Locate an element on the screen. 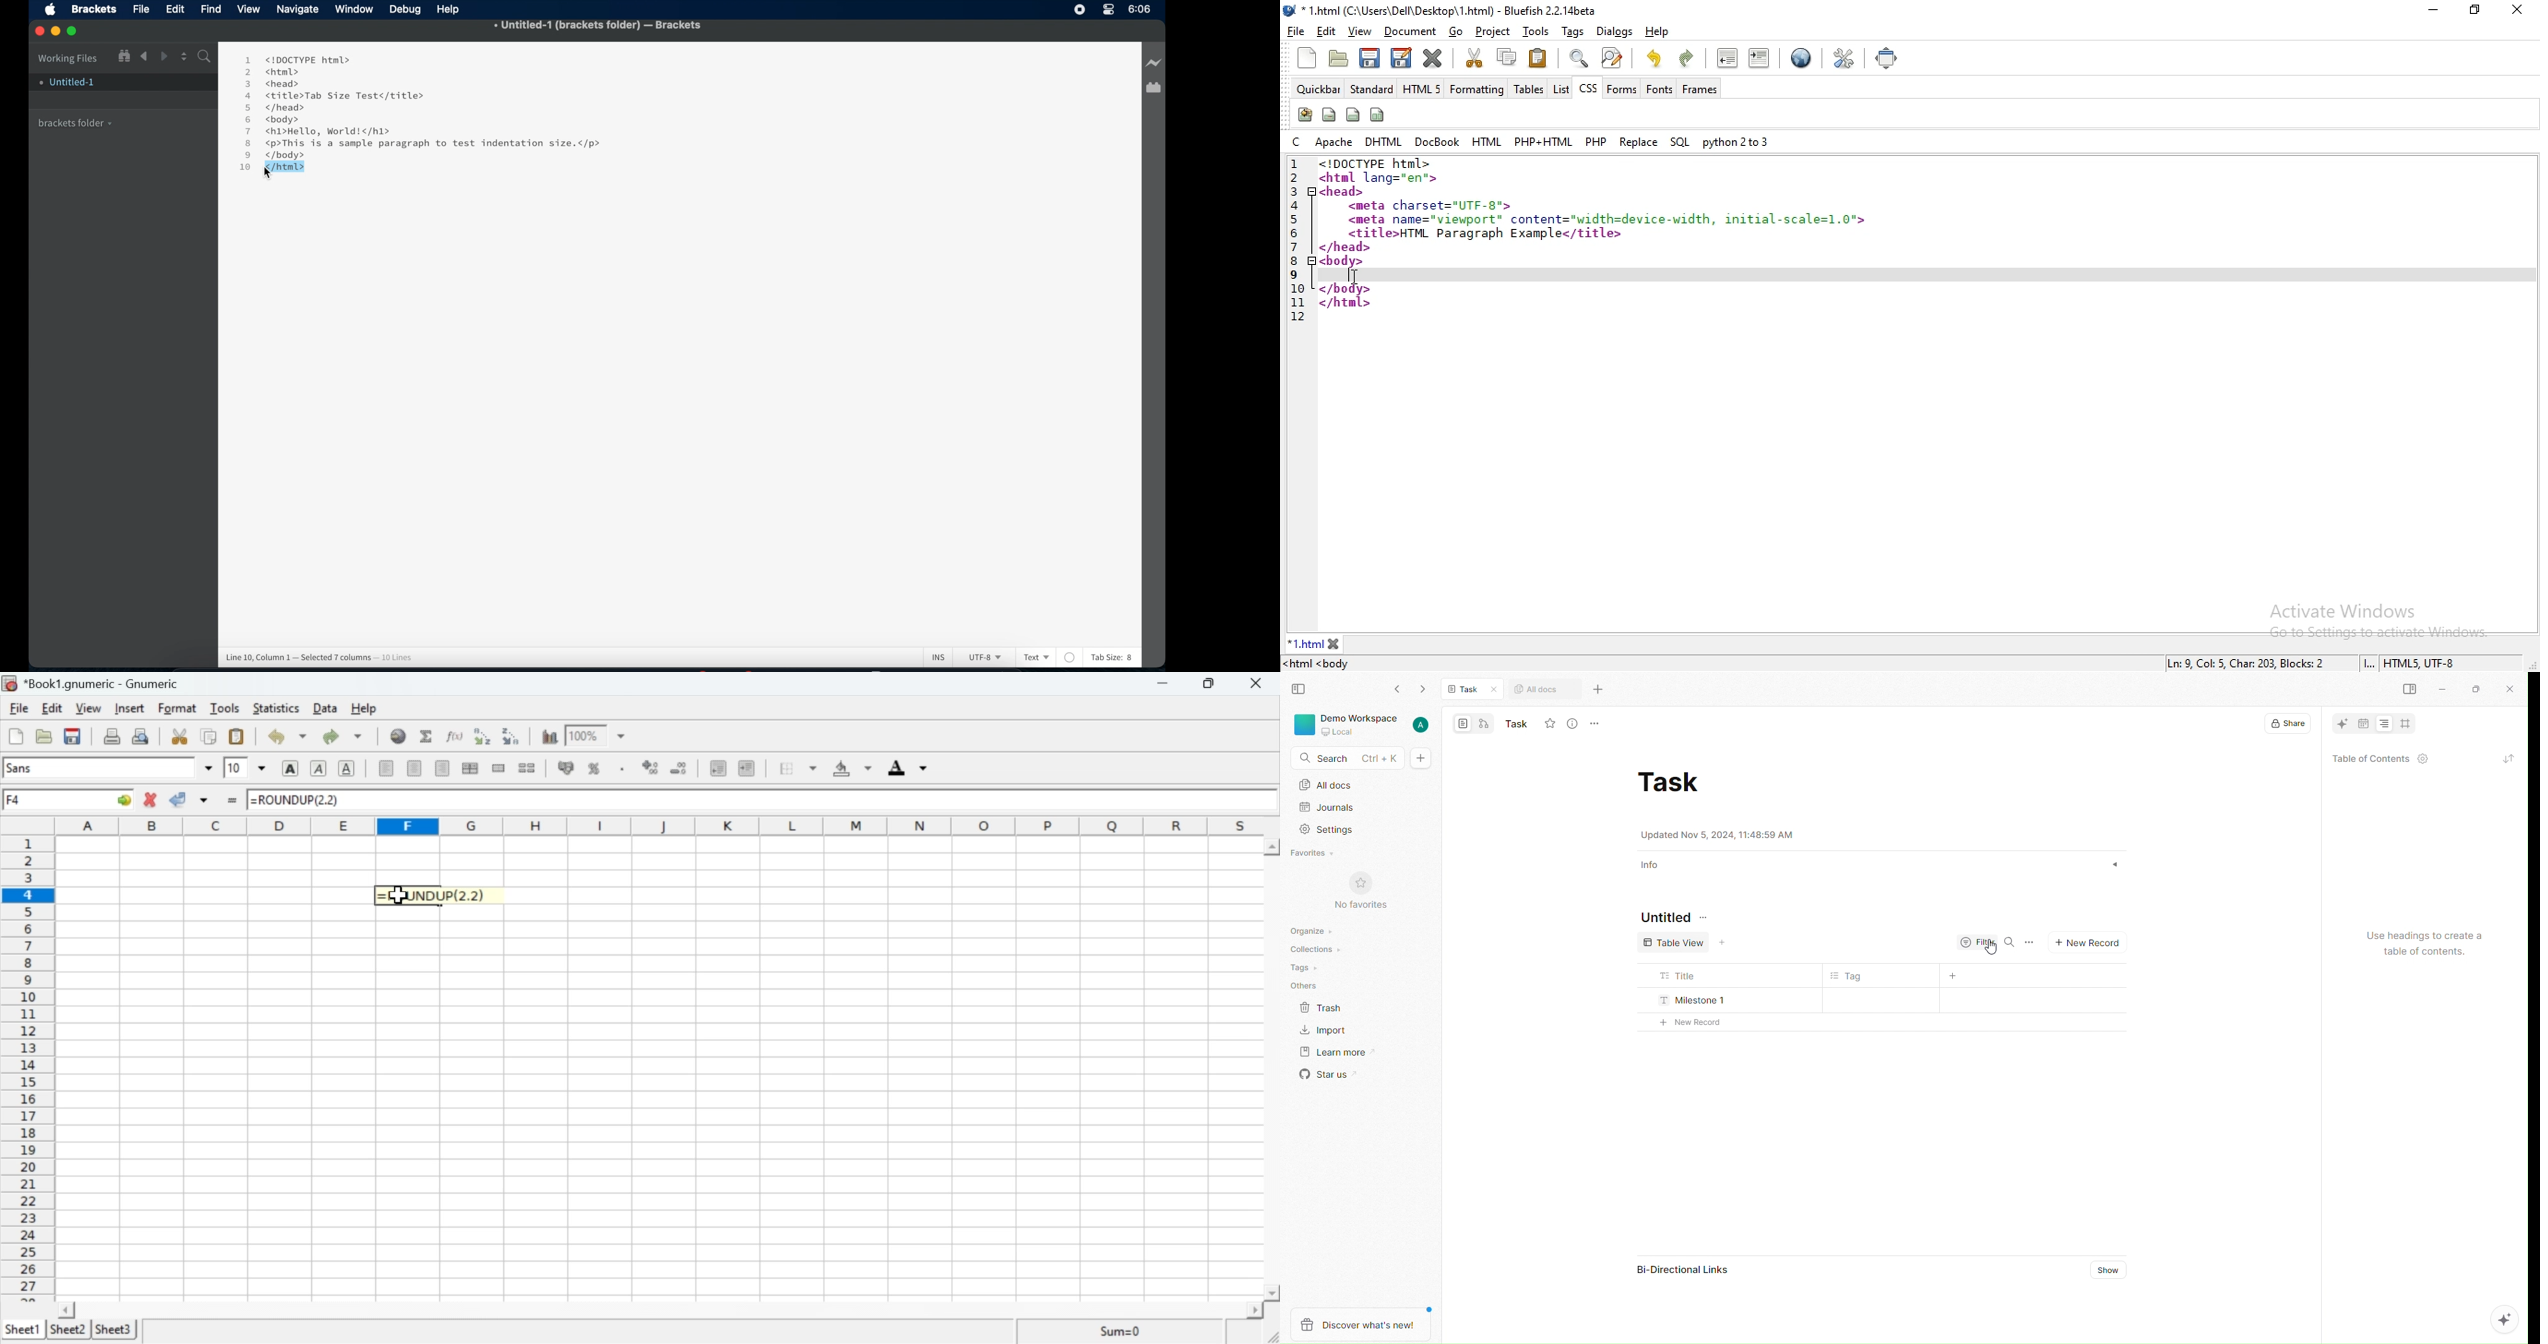  10 </html> is located at coordinates (269, 167).